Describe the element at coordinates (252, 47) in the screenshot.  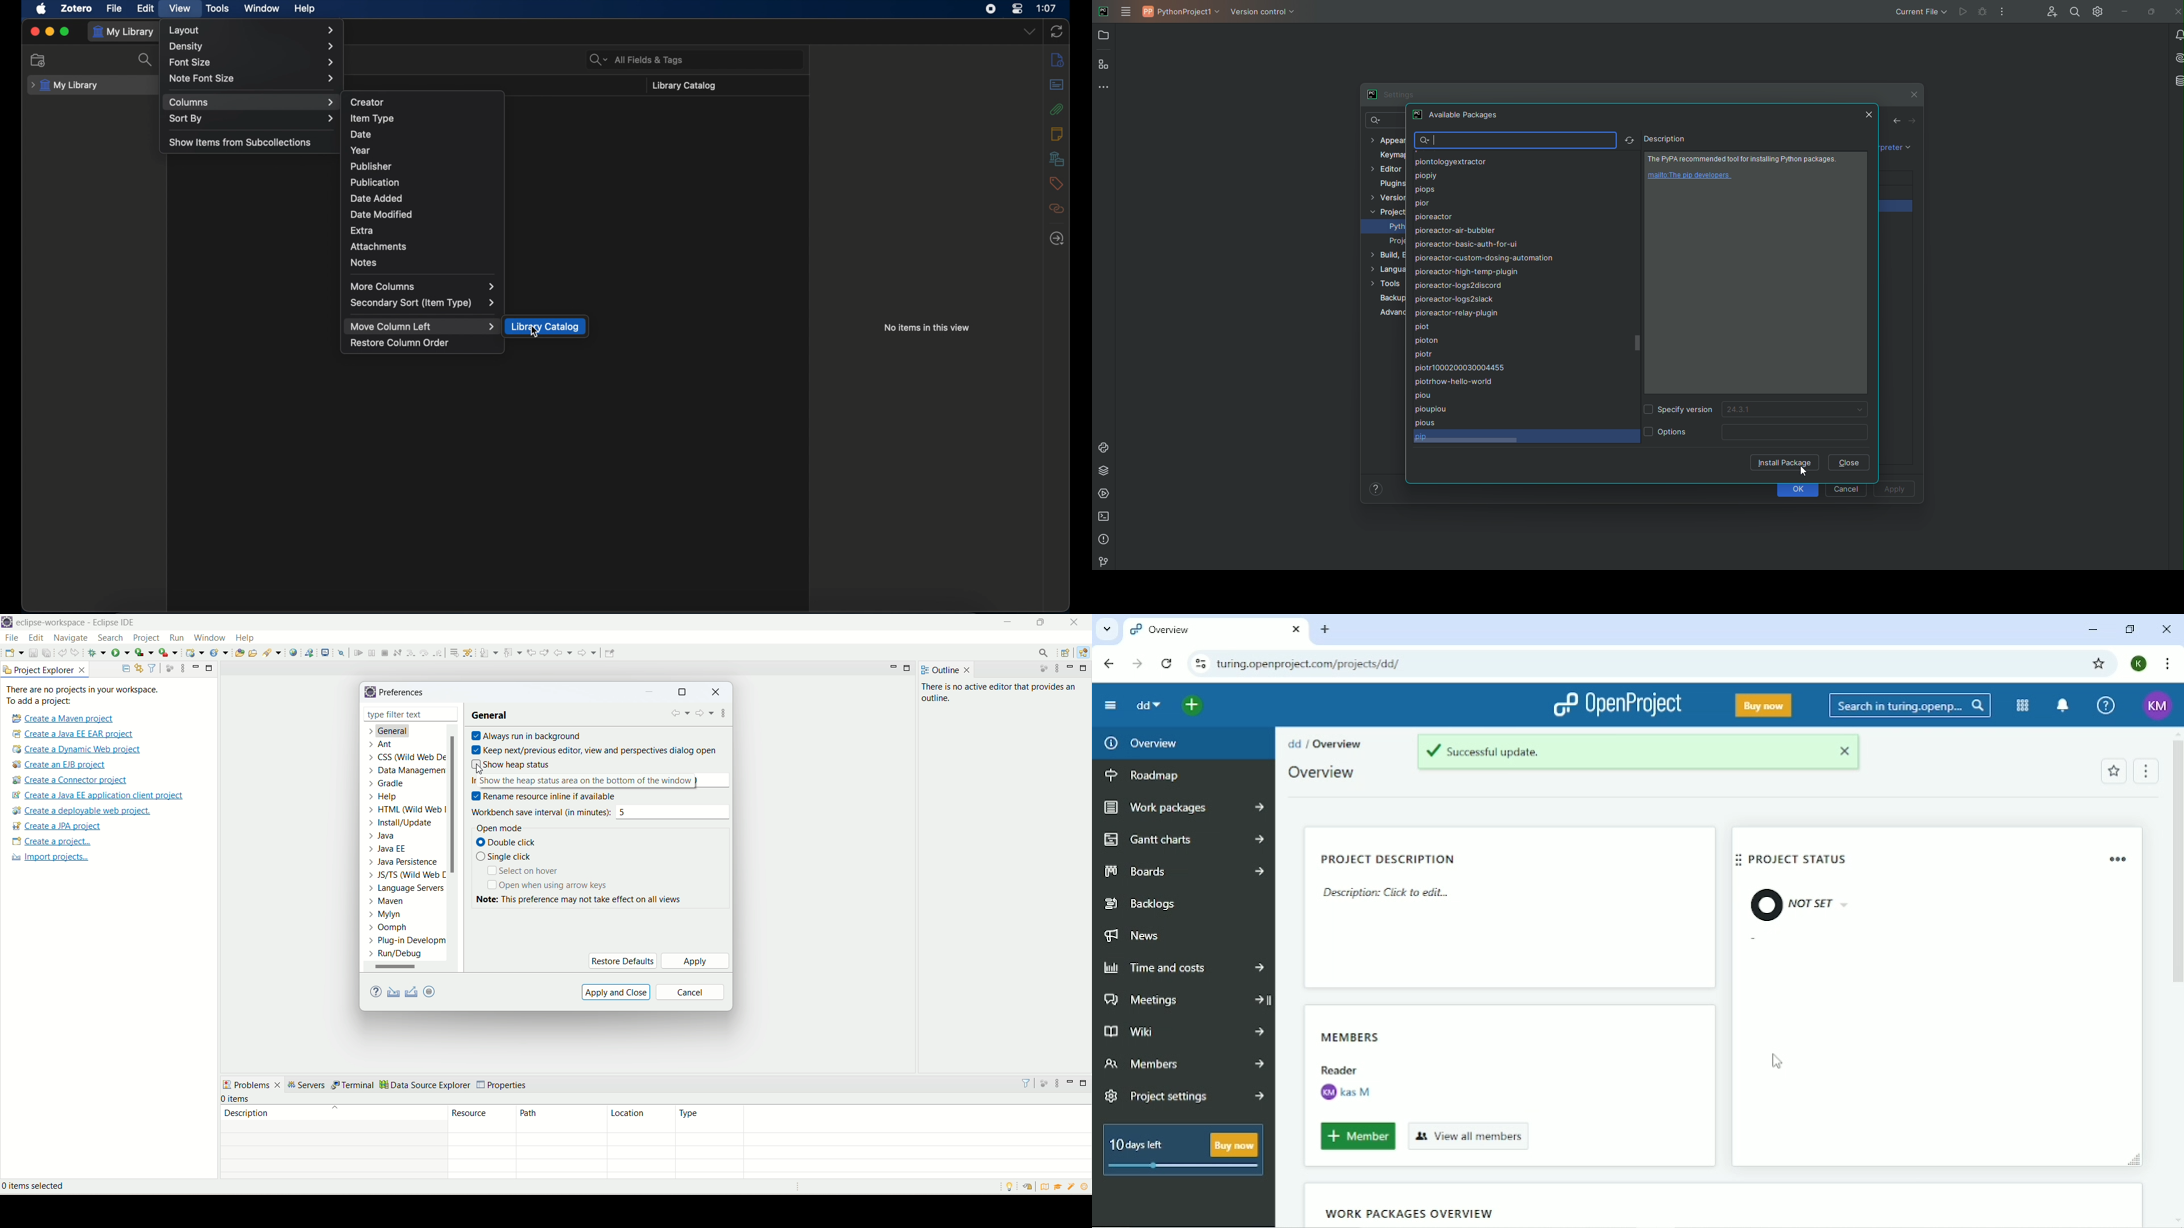
I see `density` at that location.